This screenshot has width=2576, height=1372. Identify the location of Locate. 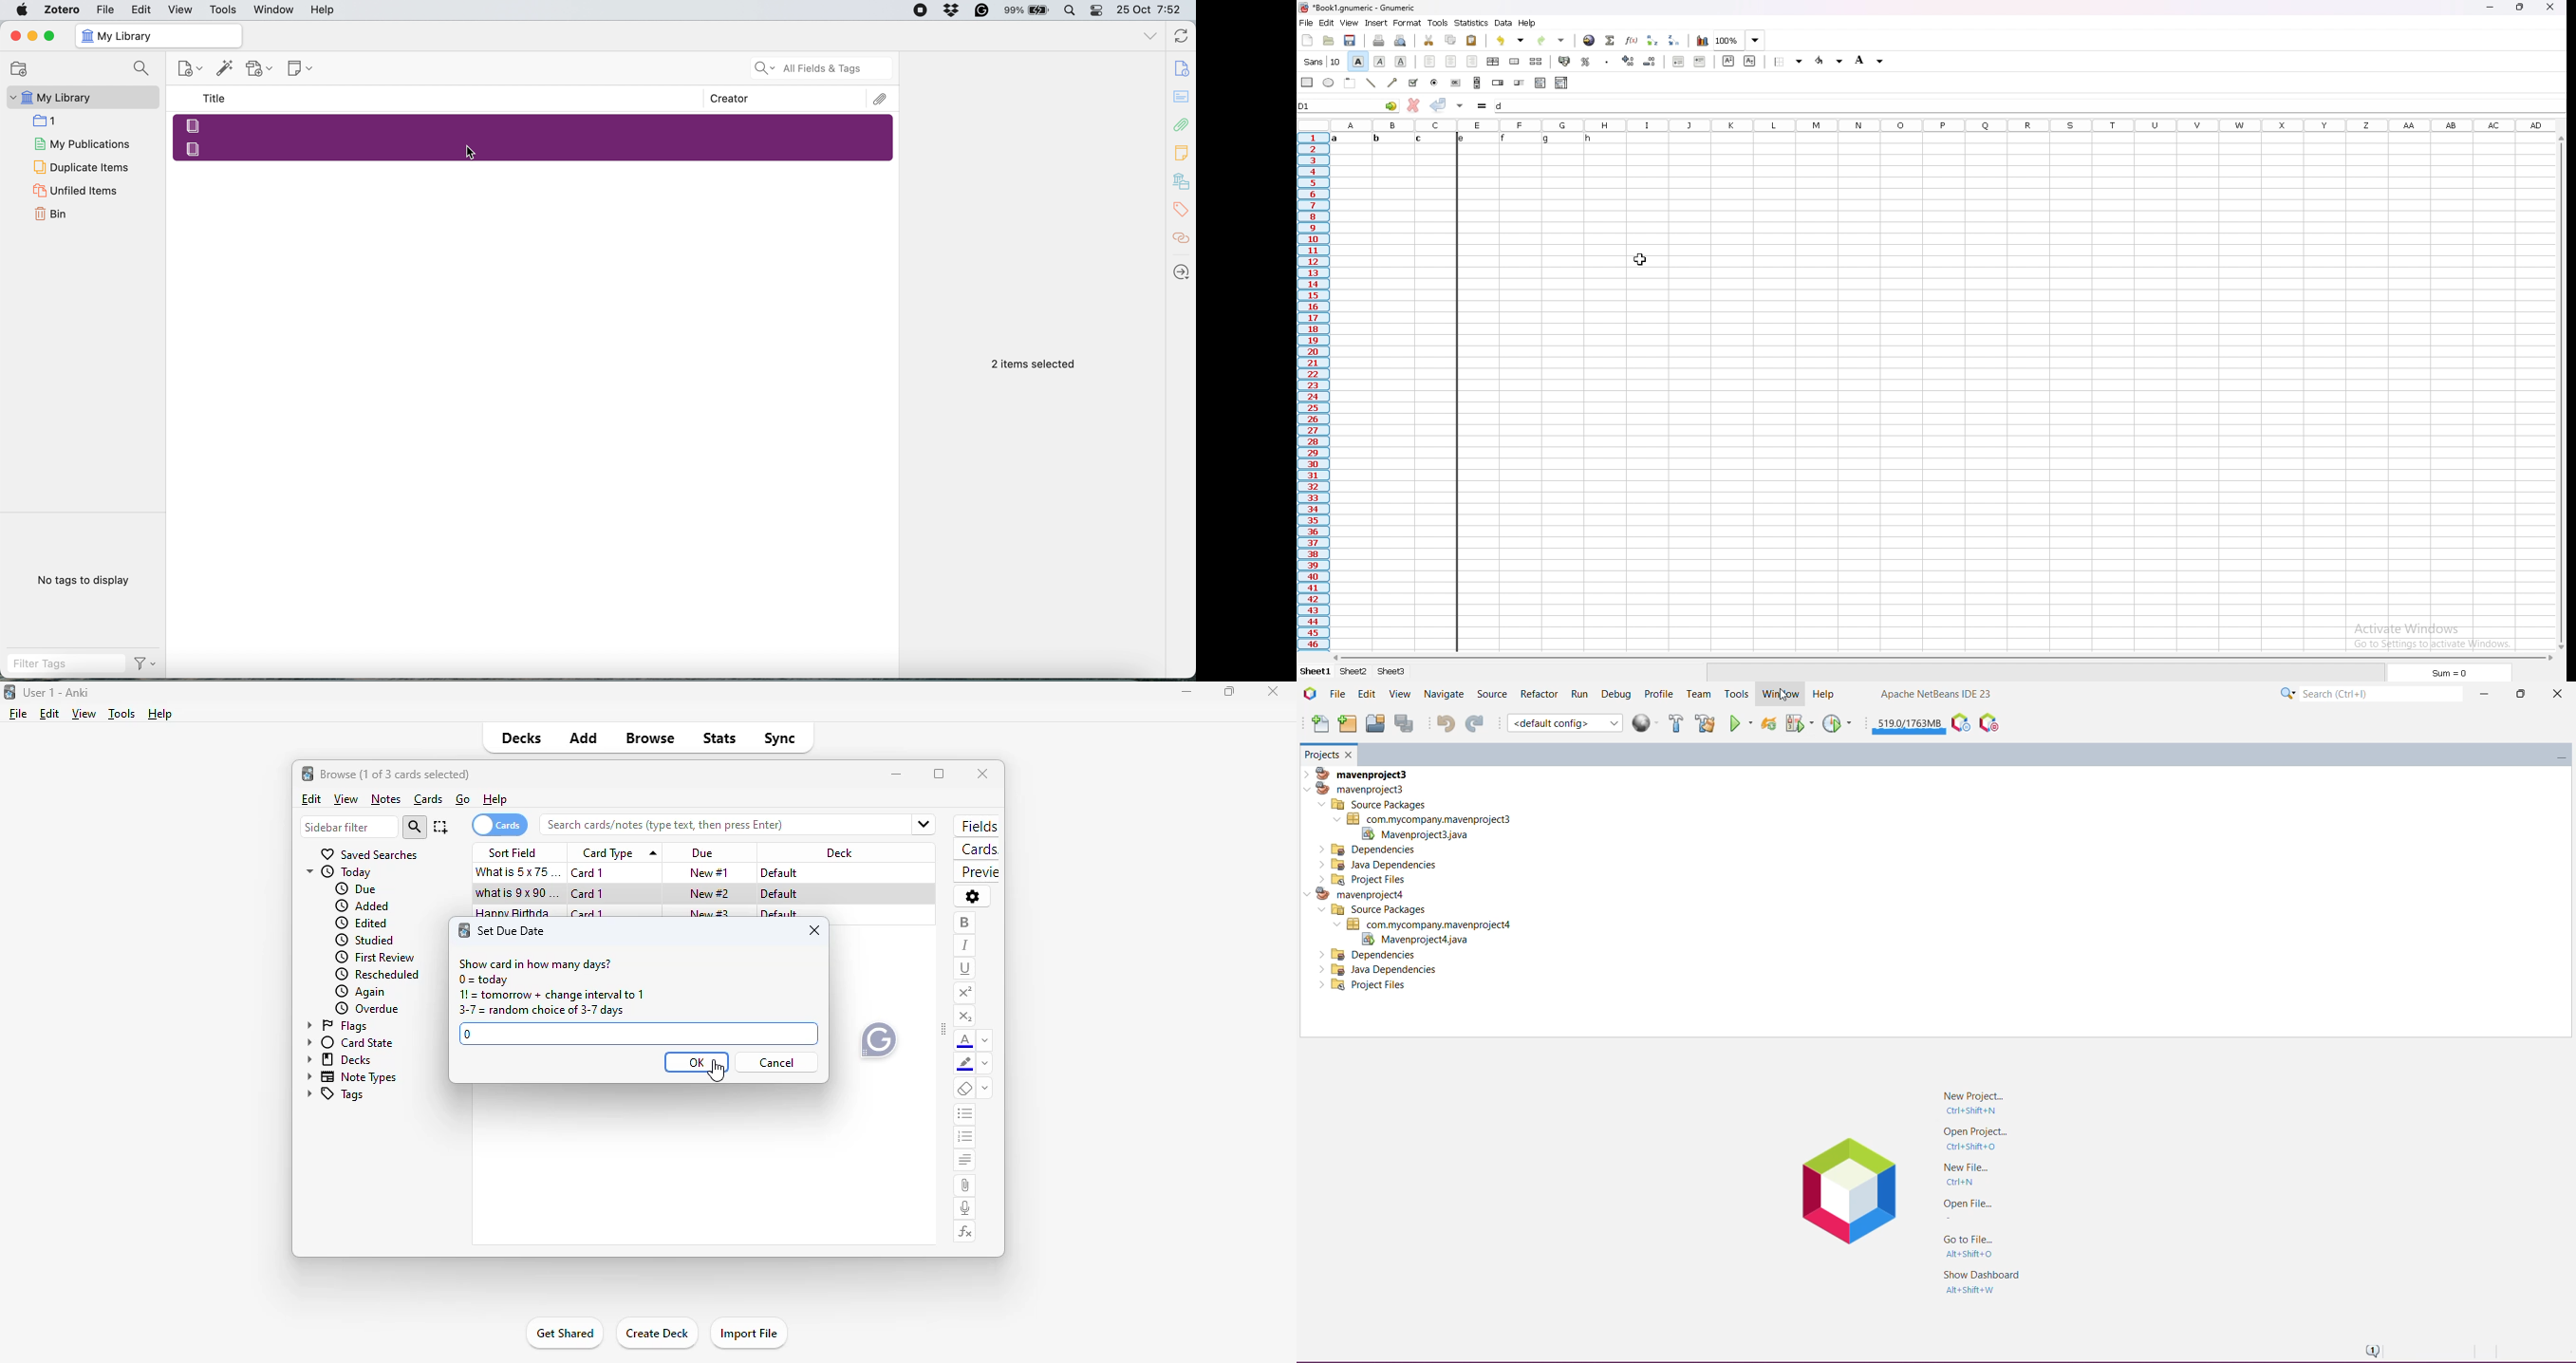
(1183, 272).